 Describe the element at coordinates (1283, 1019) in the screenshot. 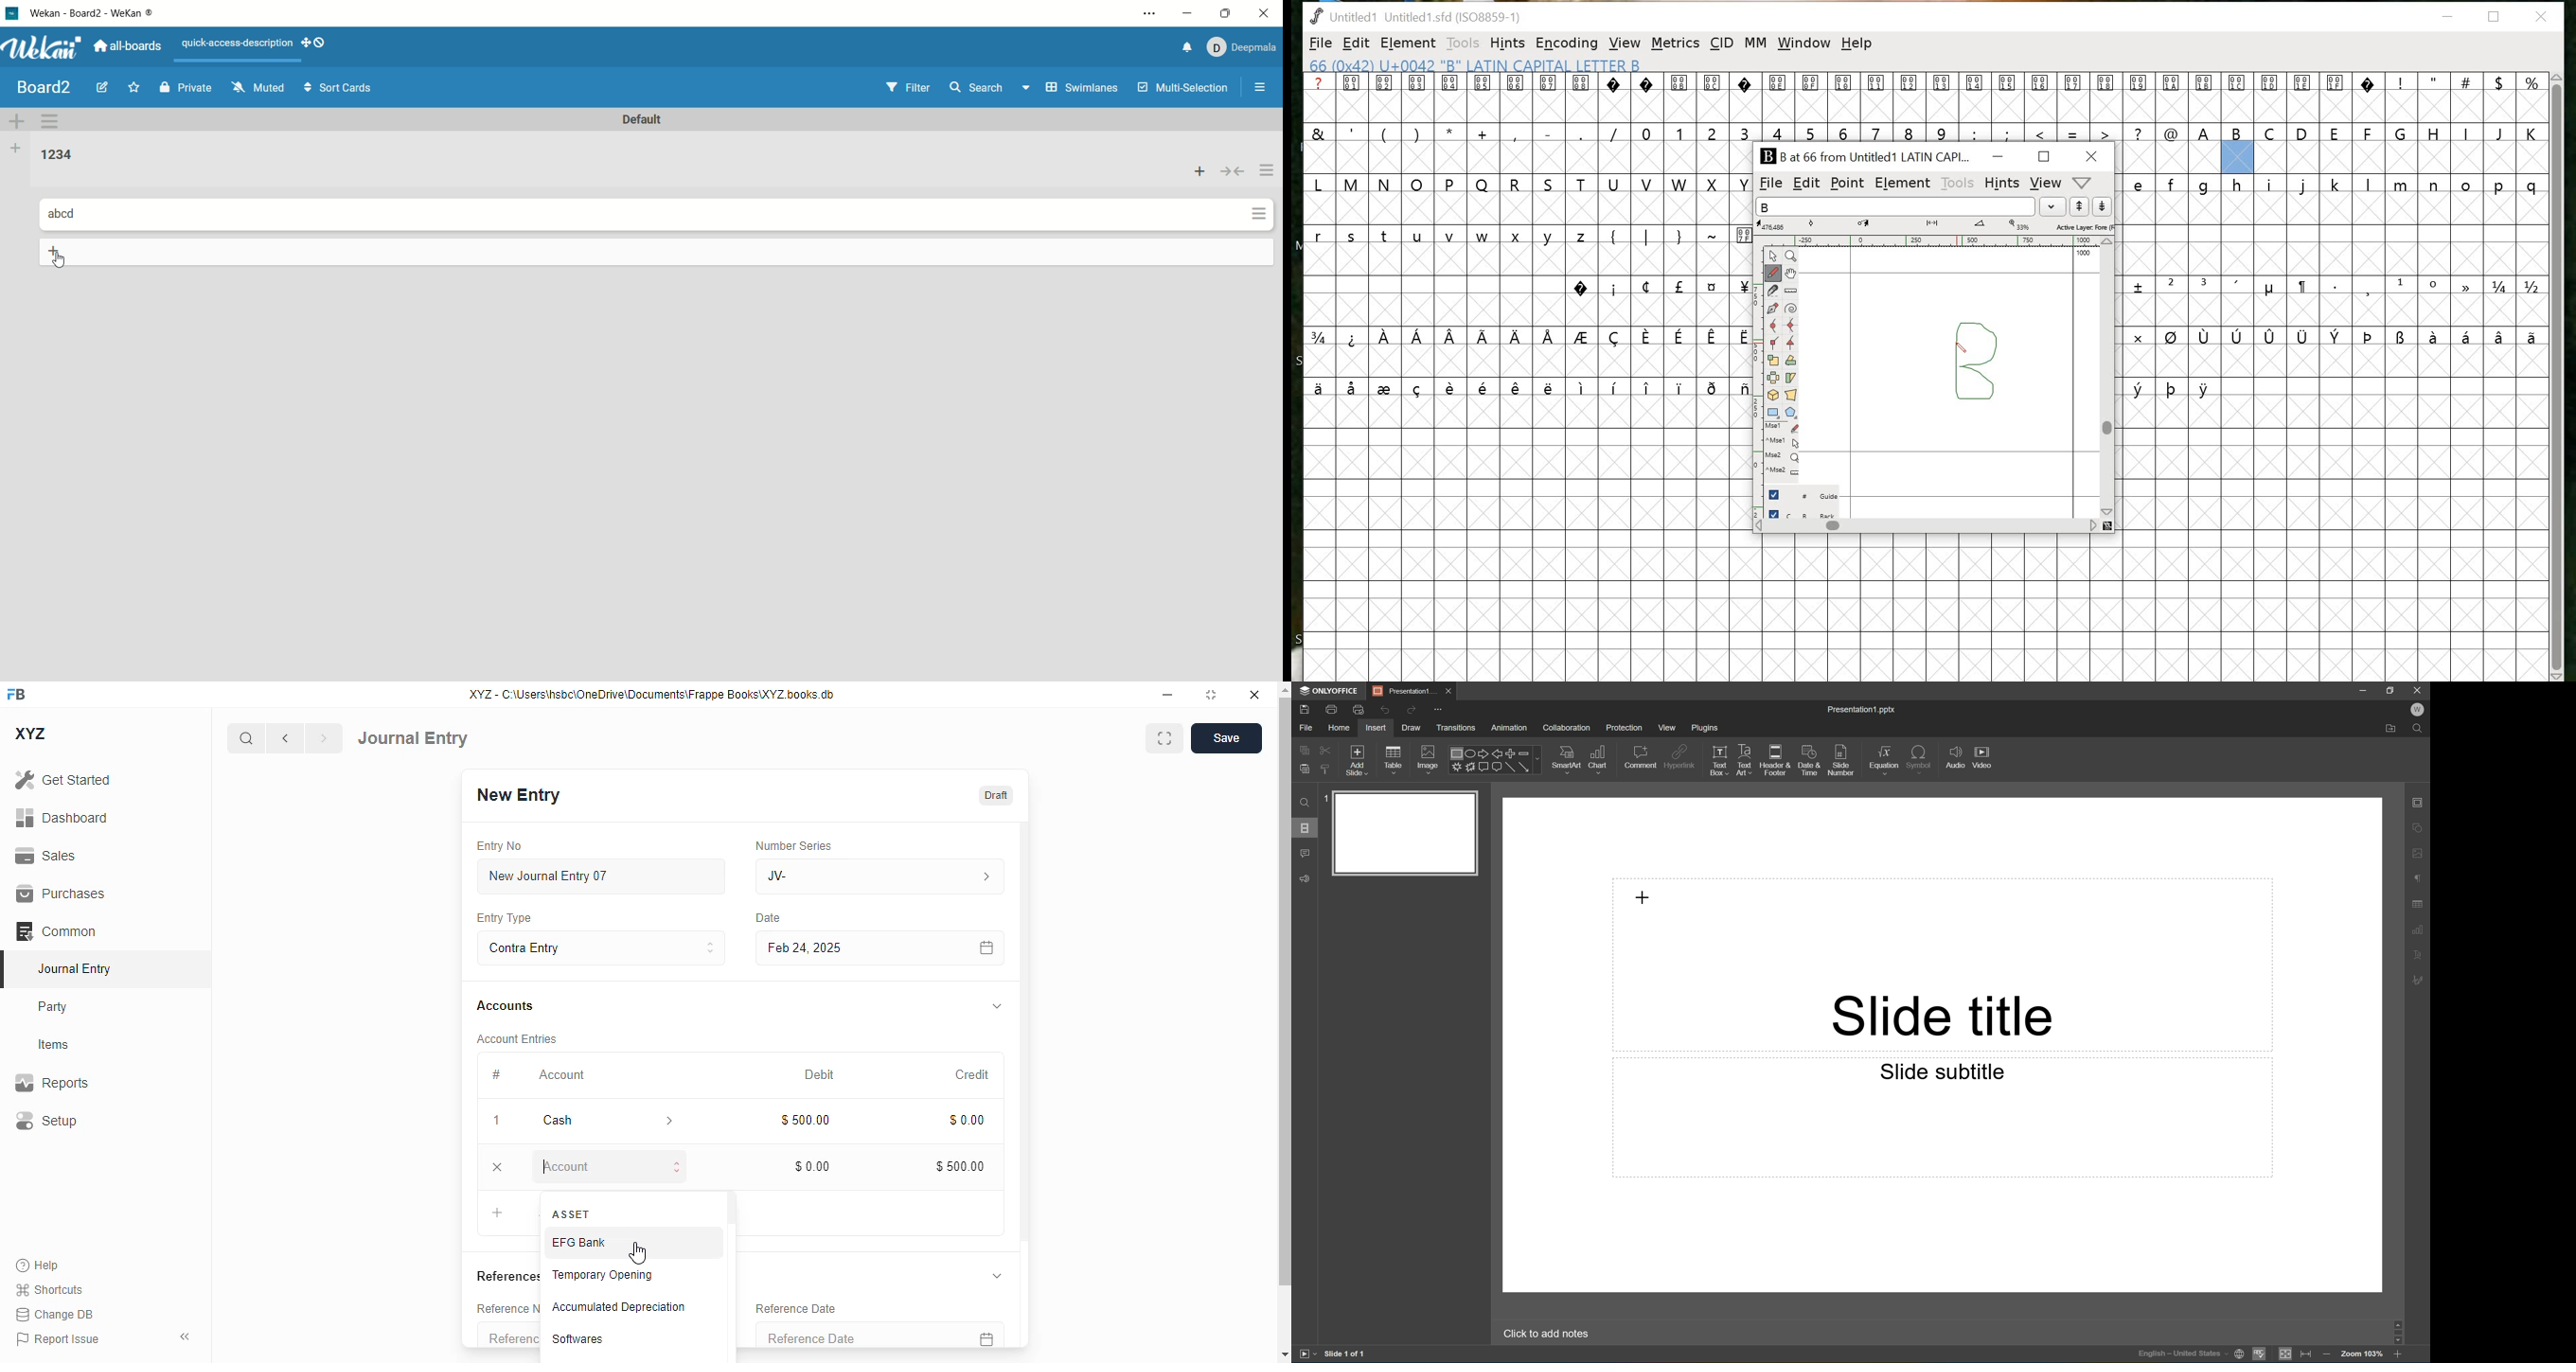

I see `scroll bar` at that location.